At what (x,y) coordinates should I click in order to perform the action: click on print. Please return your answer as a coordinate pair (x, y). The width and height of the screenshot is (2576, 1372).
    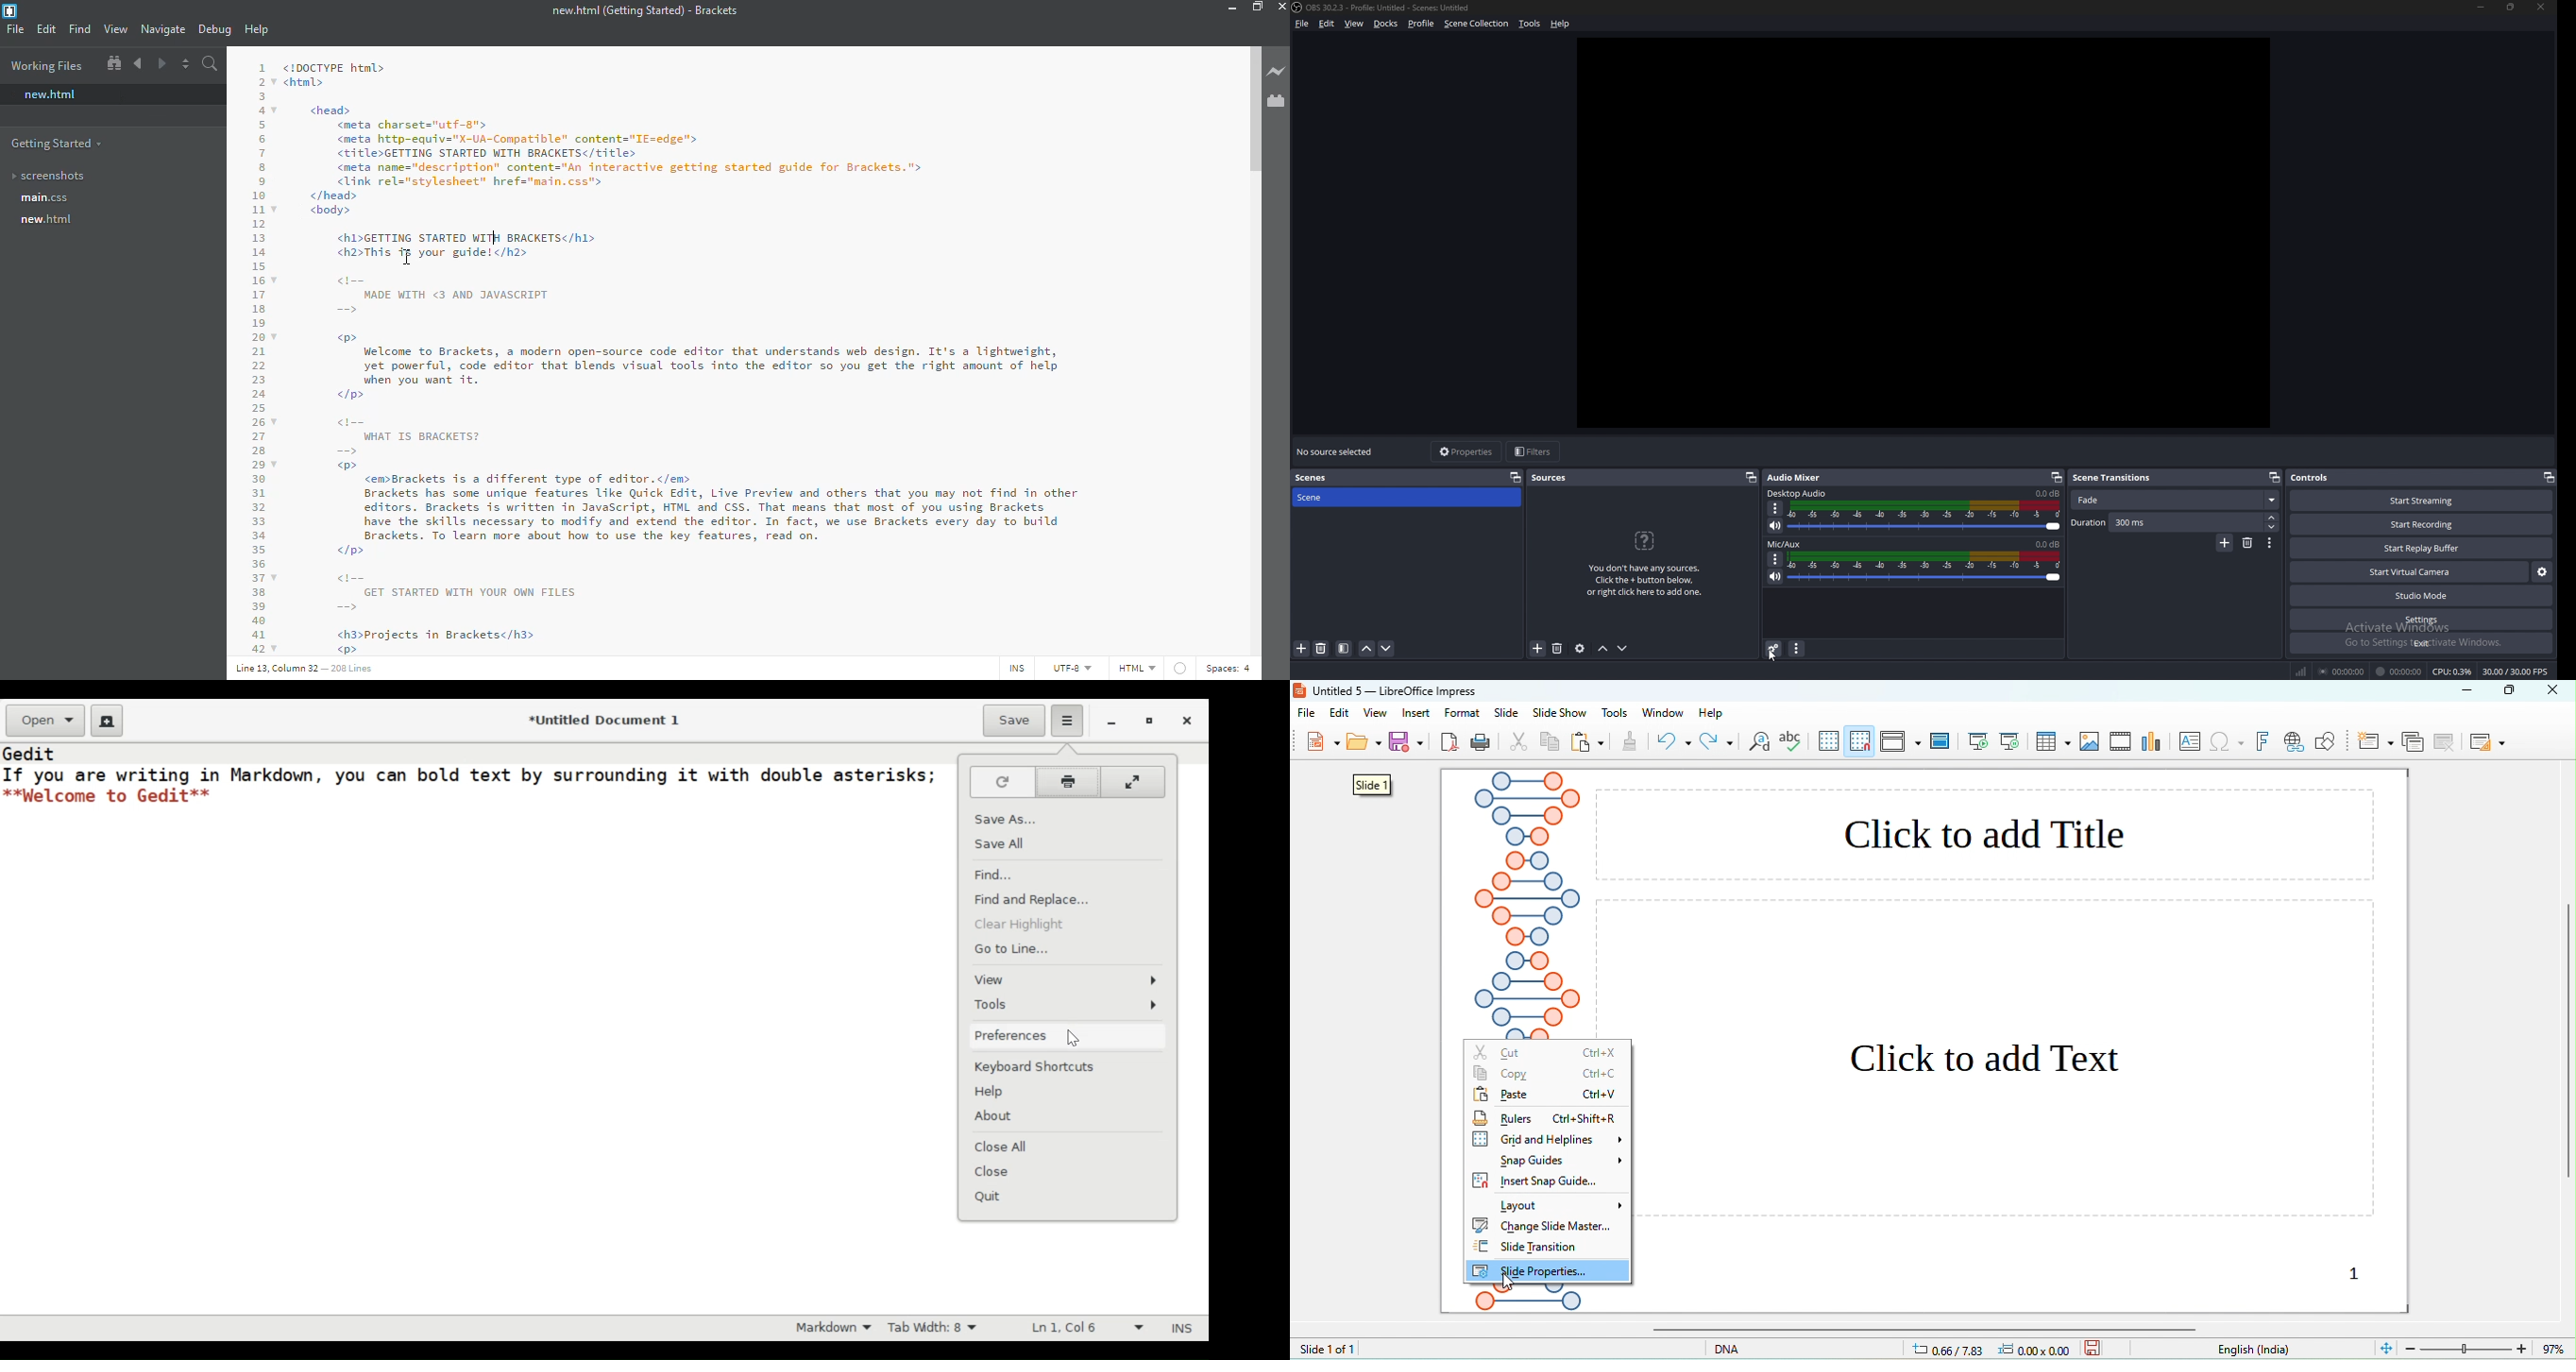
    Looking at the image, I should click on (1069, 781).